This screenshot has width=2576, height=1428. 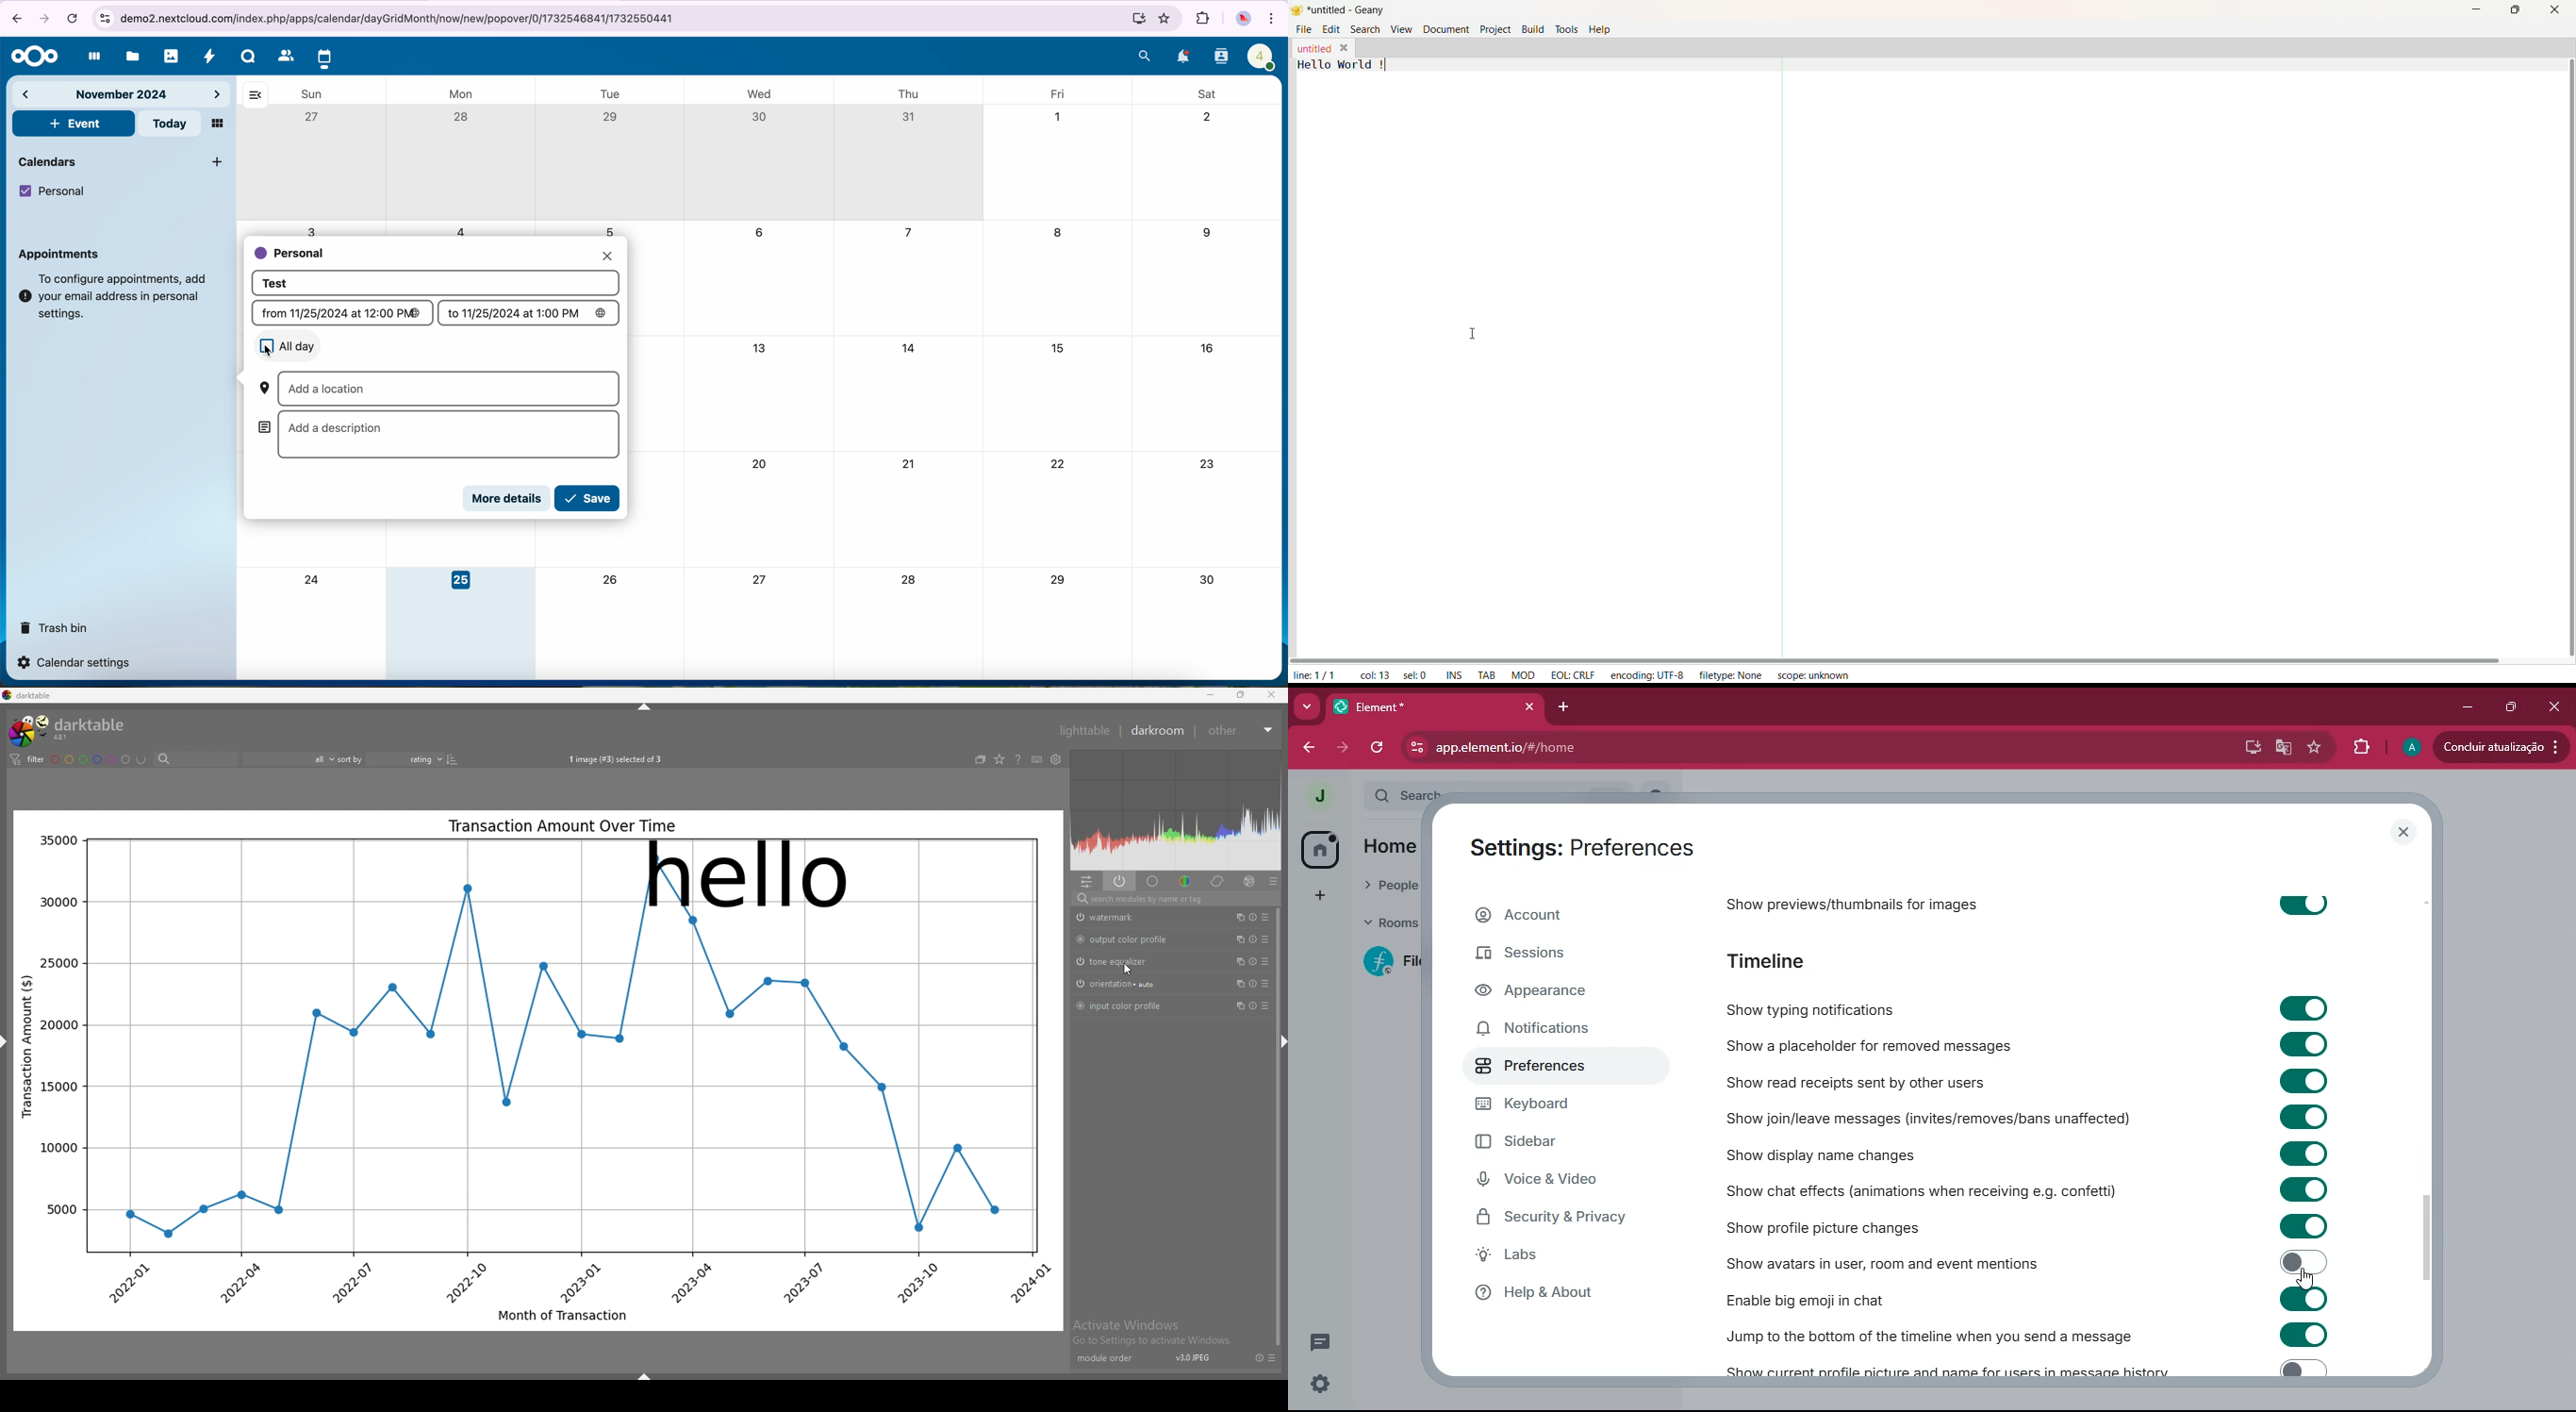 What do you see at coordinates (350, 1282) in the screenshot?
I see `2022-07` at bounding box center [350, 1282].